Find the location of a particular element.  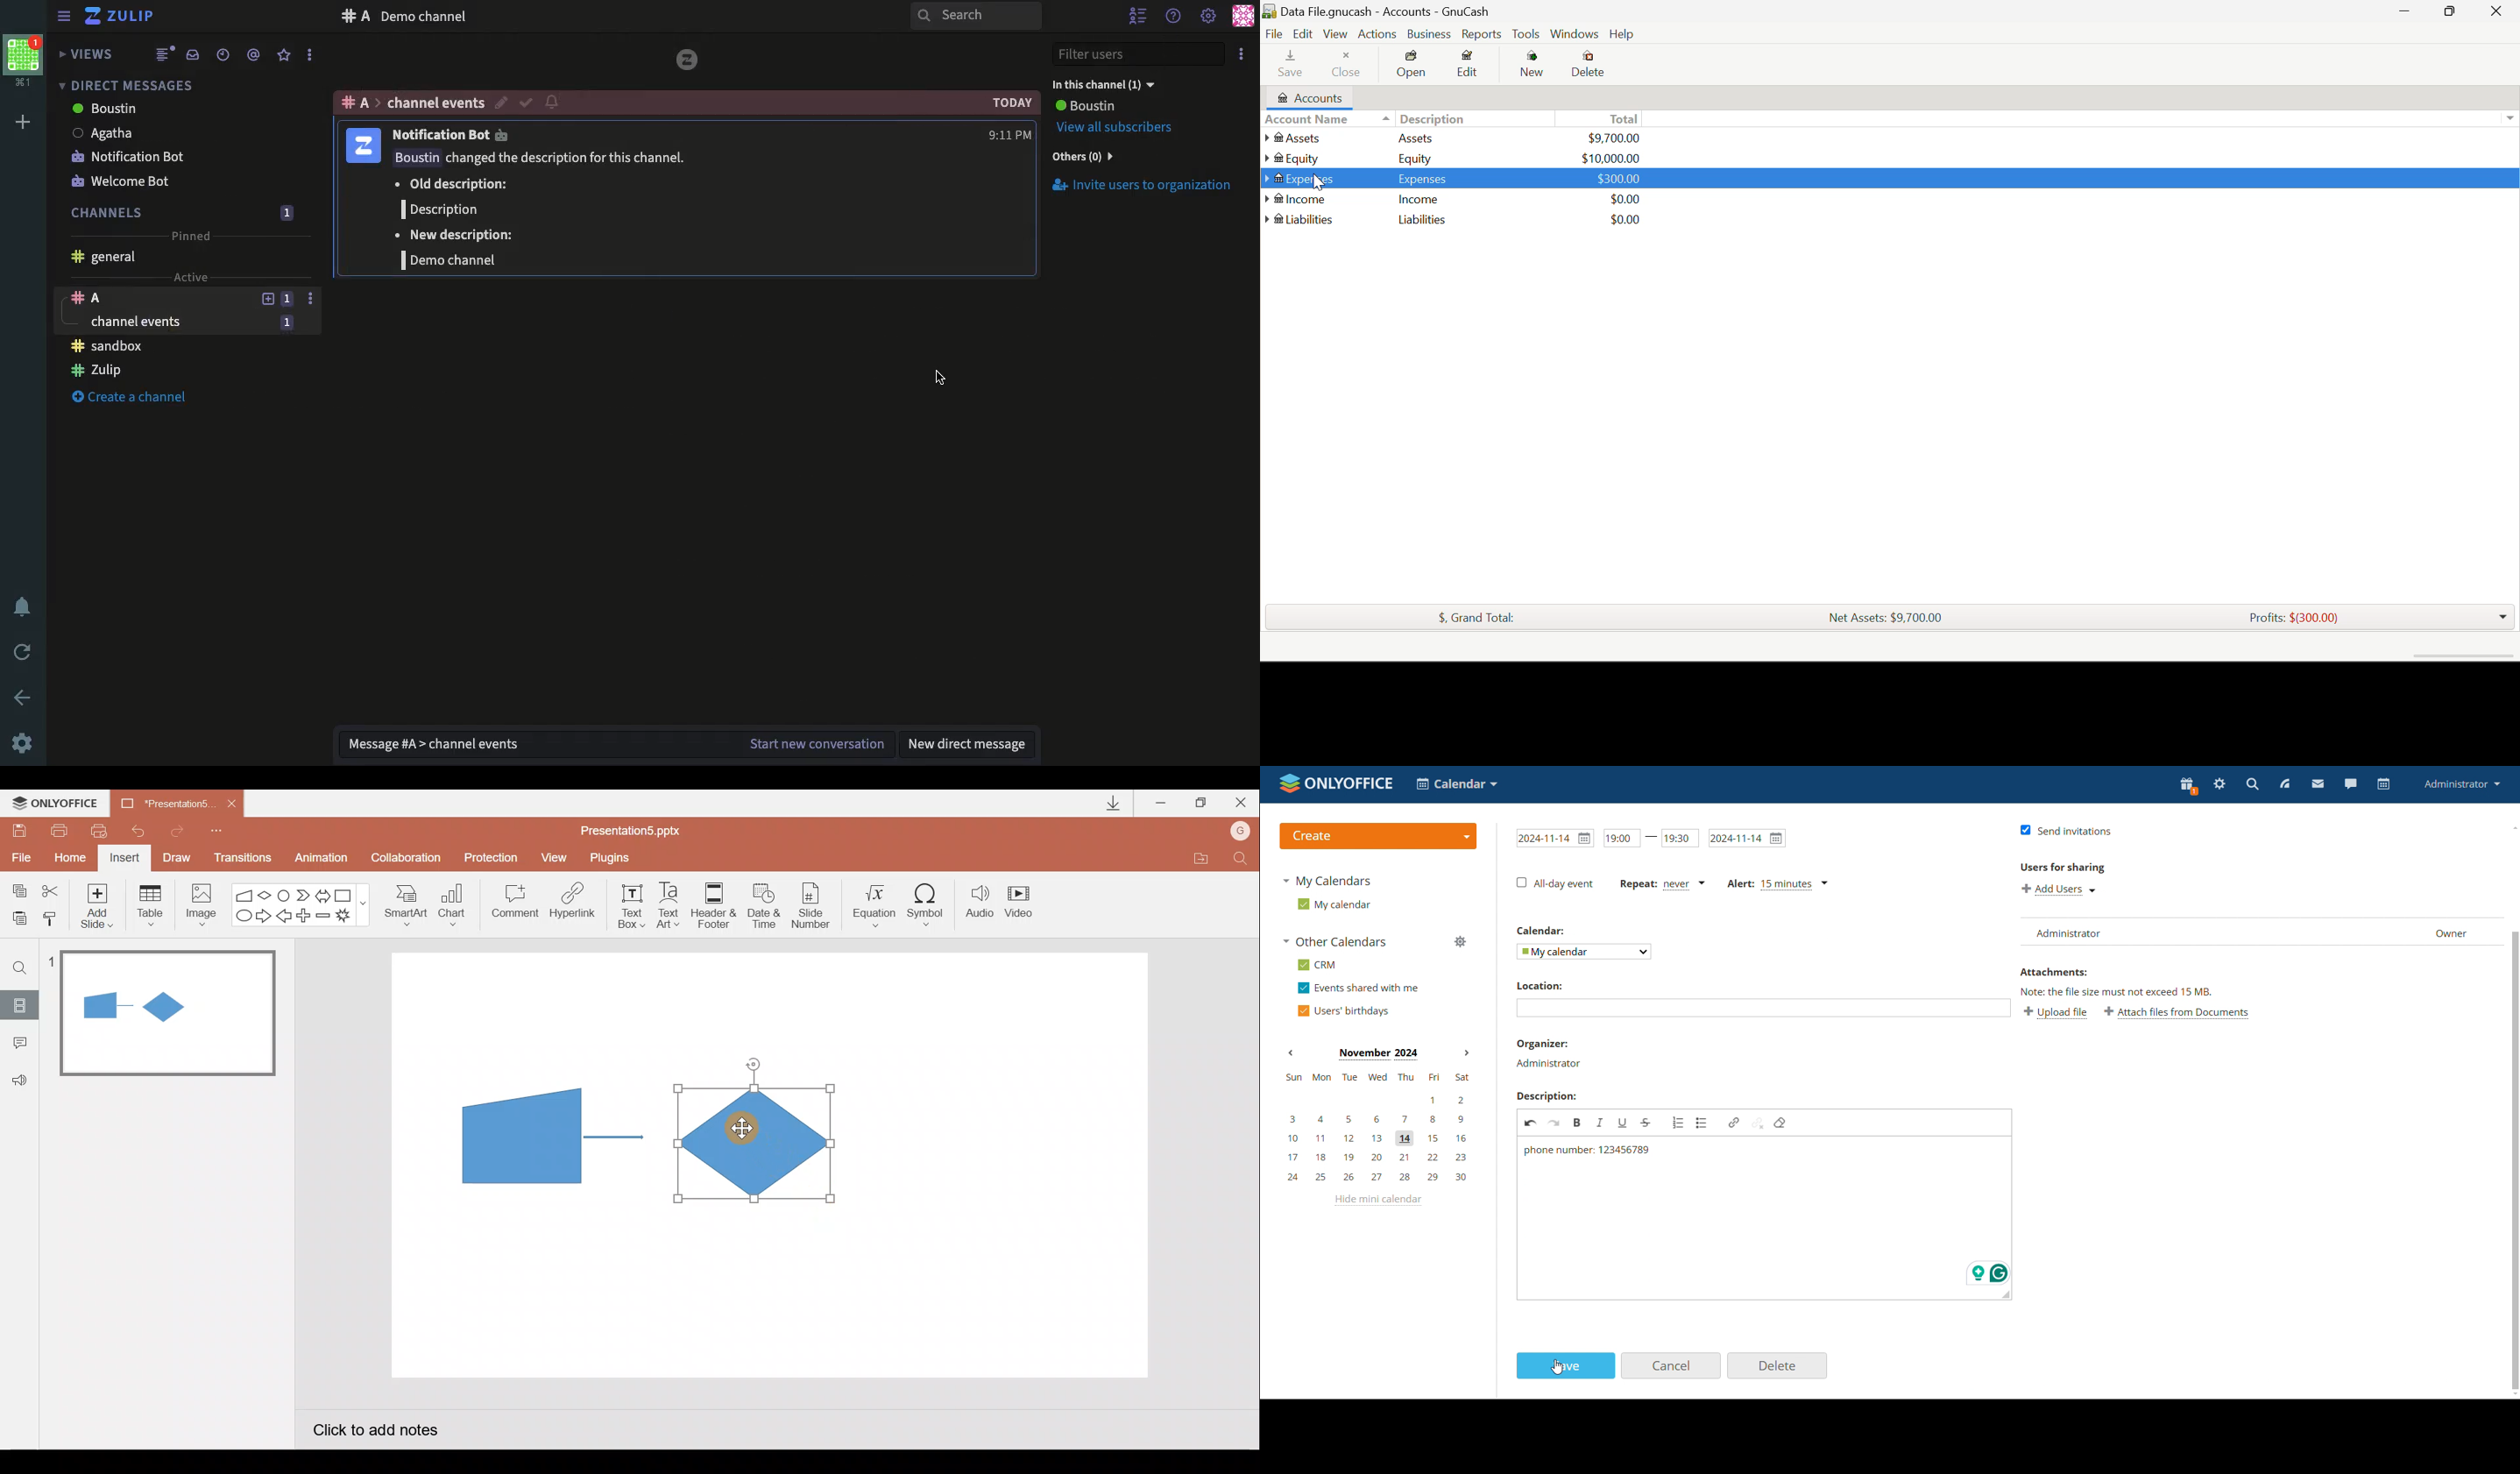

Back is located at coordinates (25, 697).